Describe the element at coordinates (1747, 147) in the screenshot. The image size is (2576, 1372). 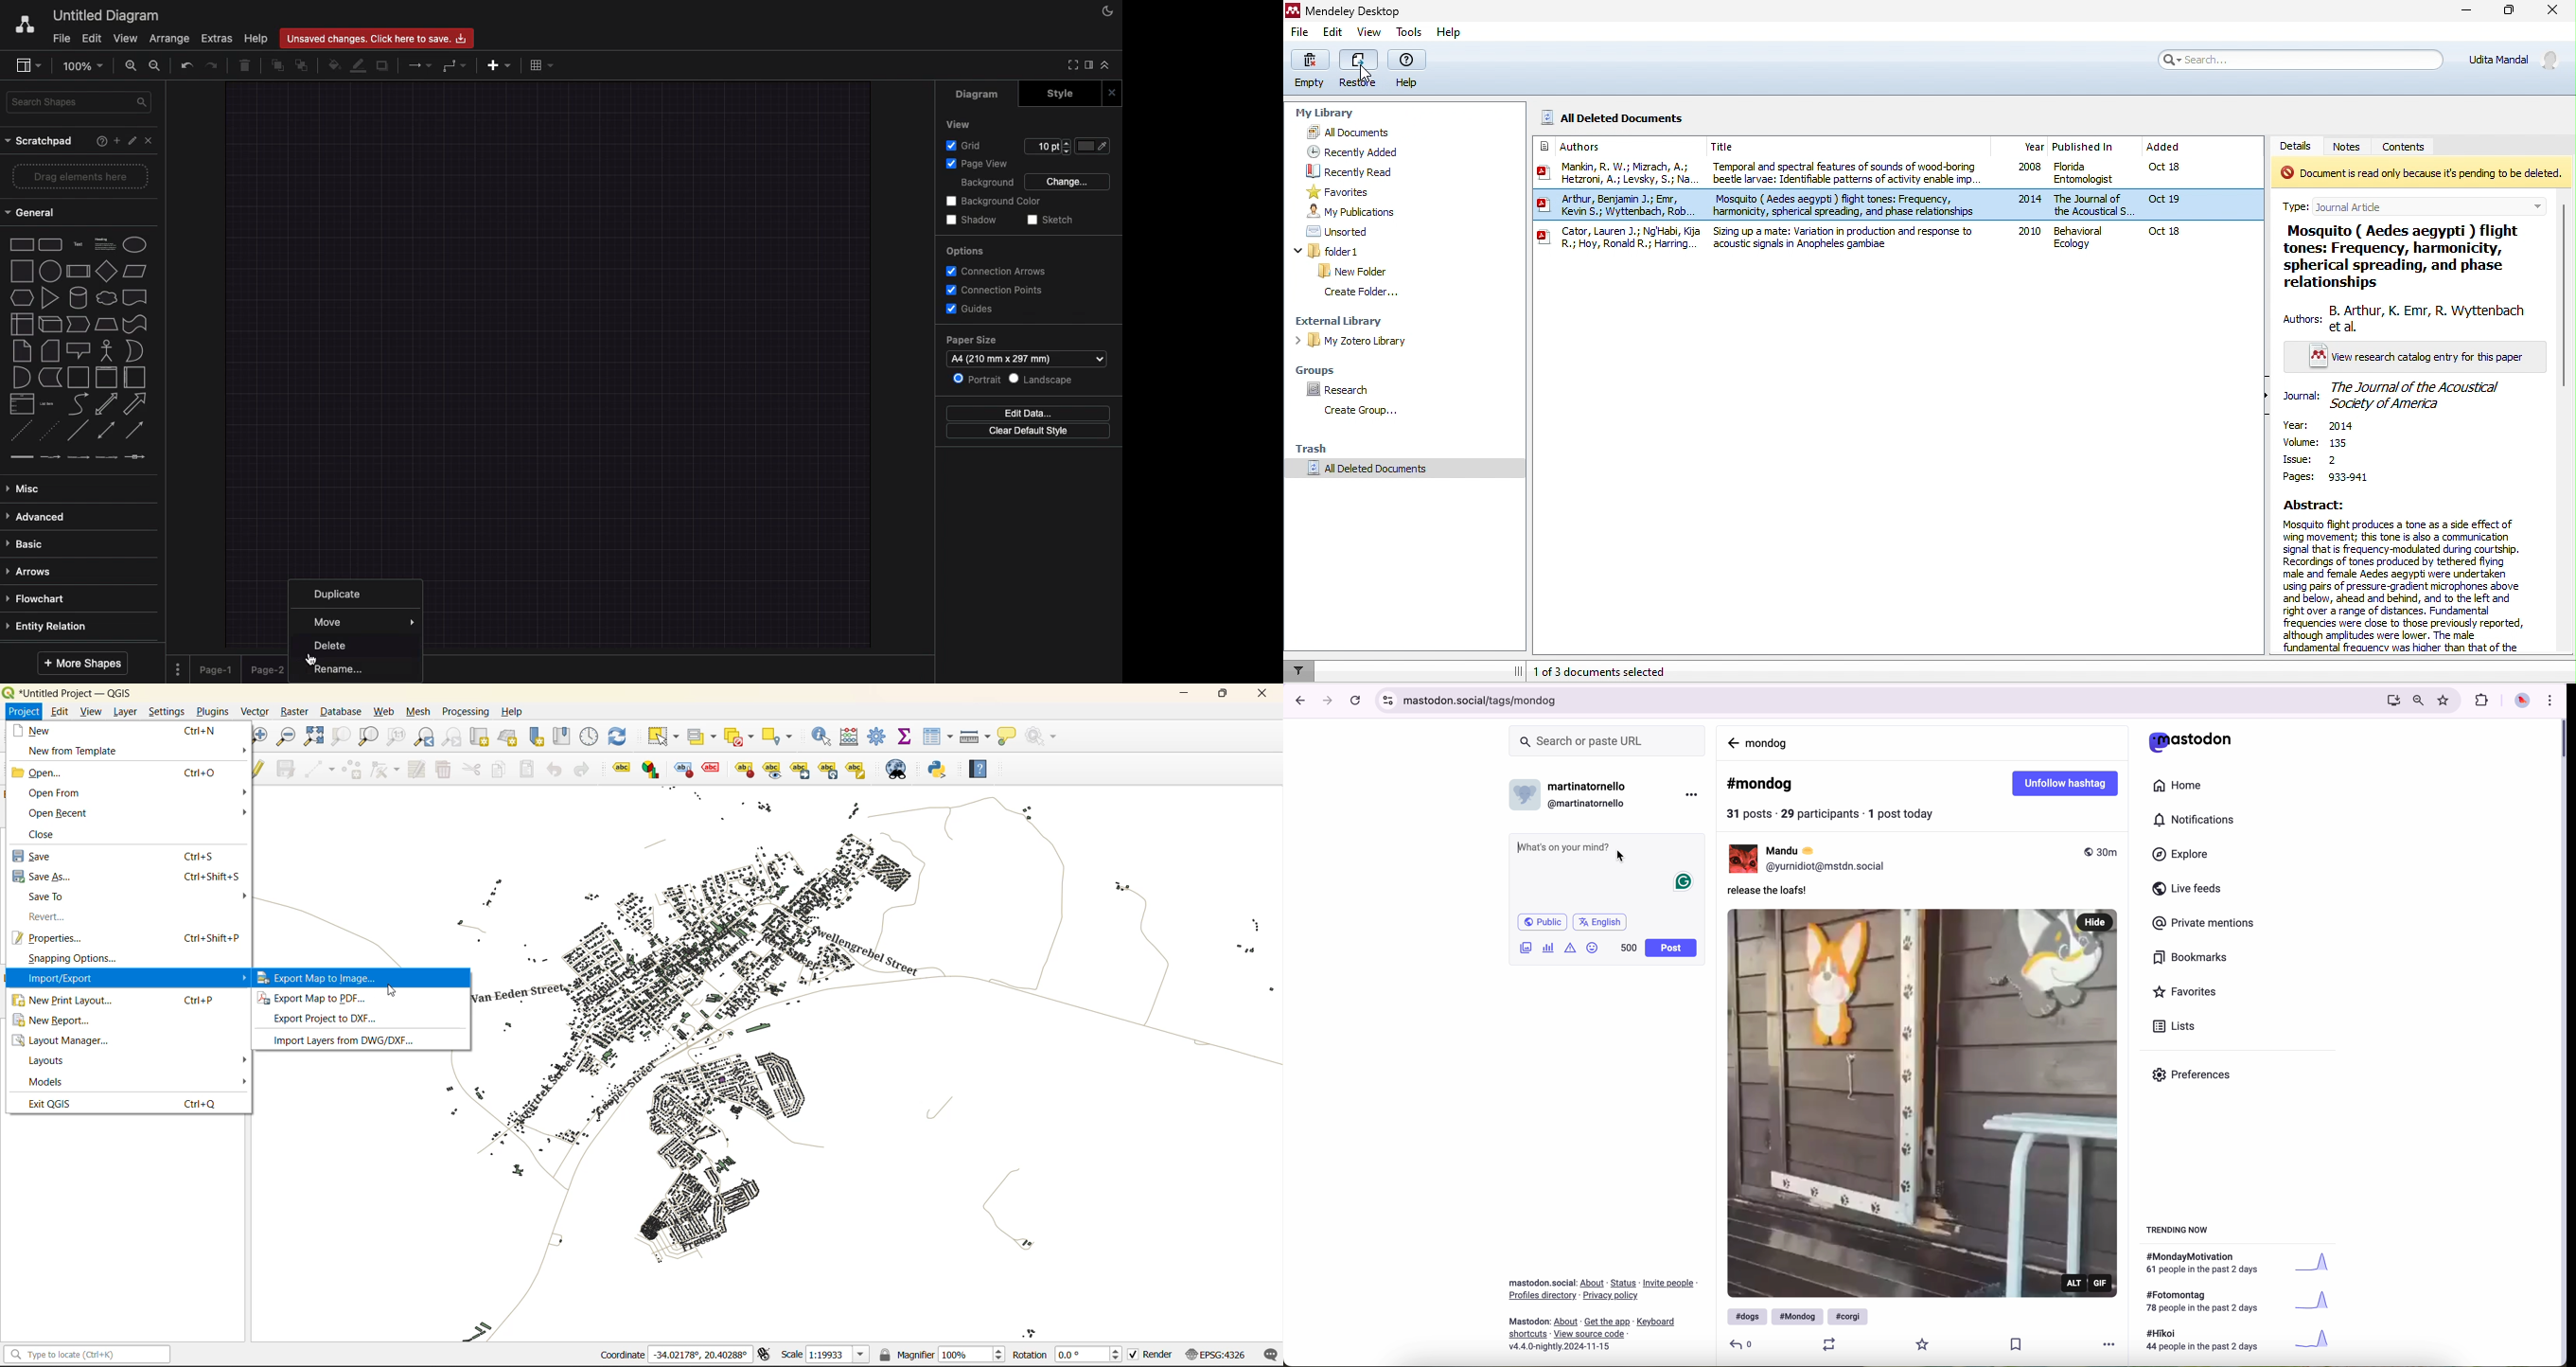
I see `title` at that location.